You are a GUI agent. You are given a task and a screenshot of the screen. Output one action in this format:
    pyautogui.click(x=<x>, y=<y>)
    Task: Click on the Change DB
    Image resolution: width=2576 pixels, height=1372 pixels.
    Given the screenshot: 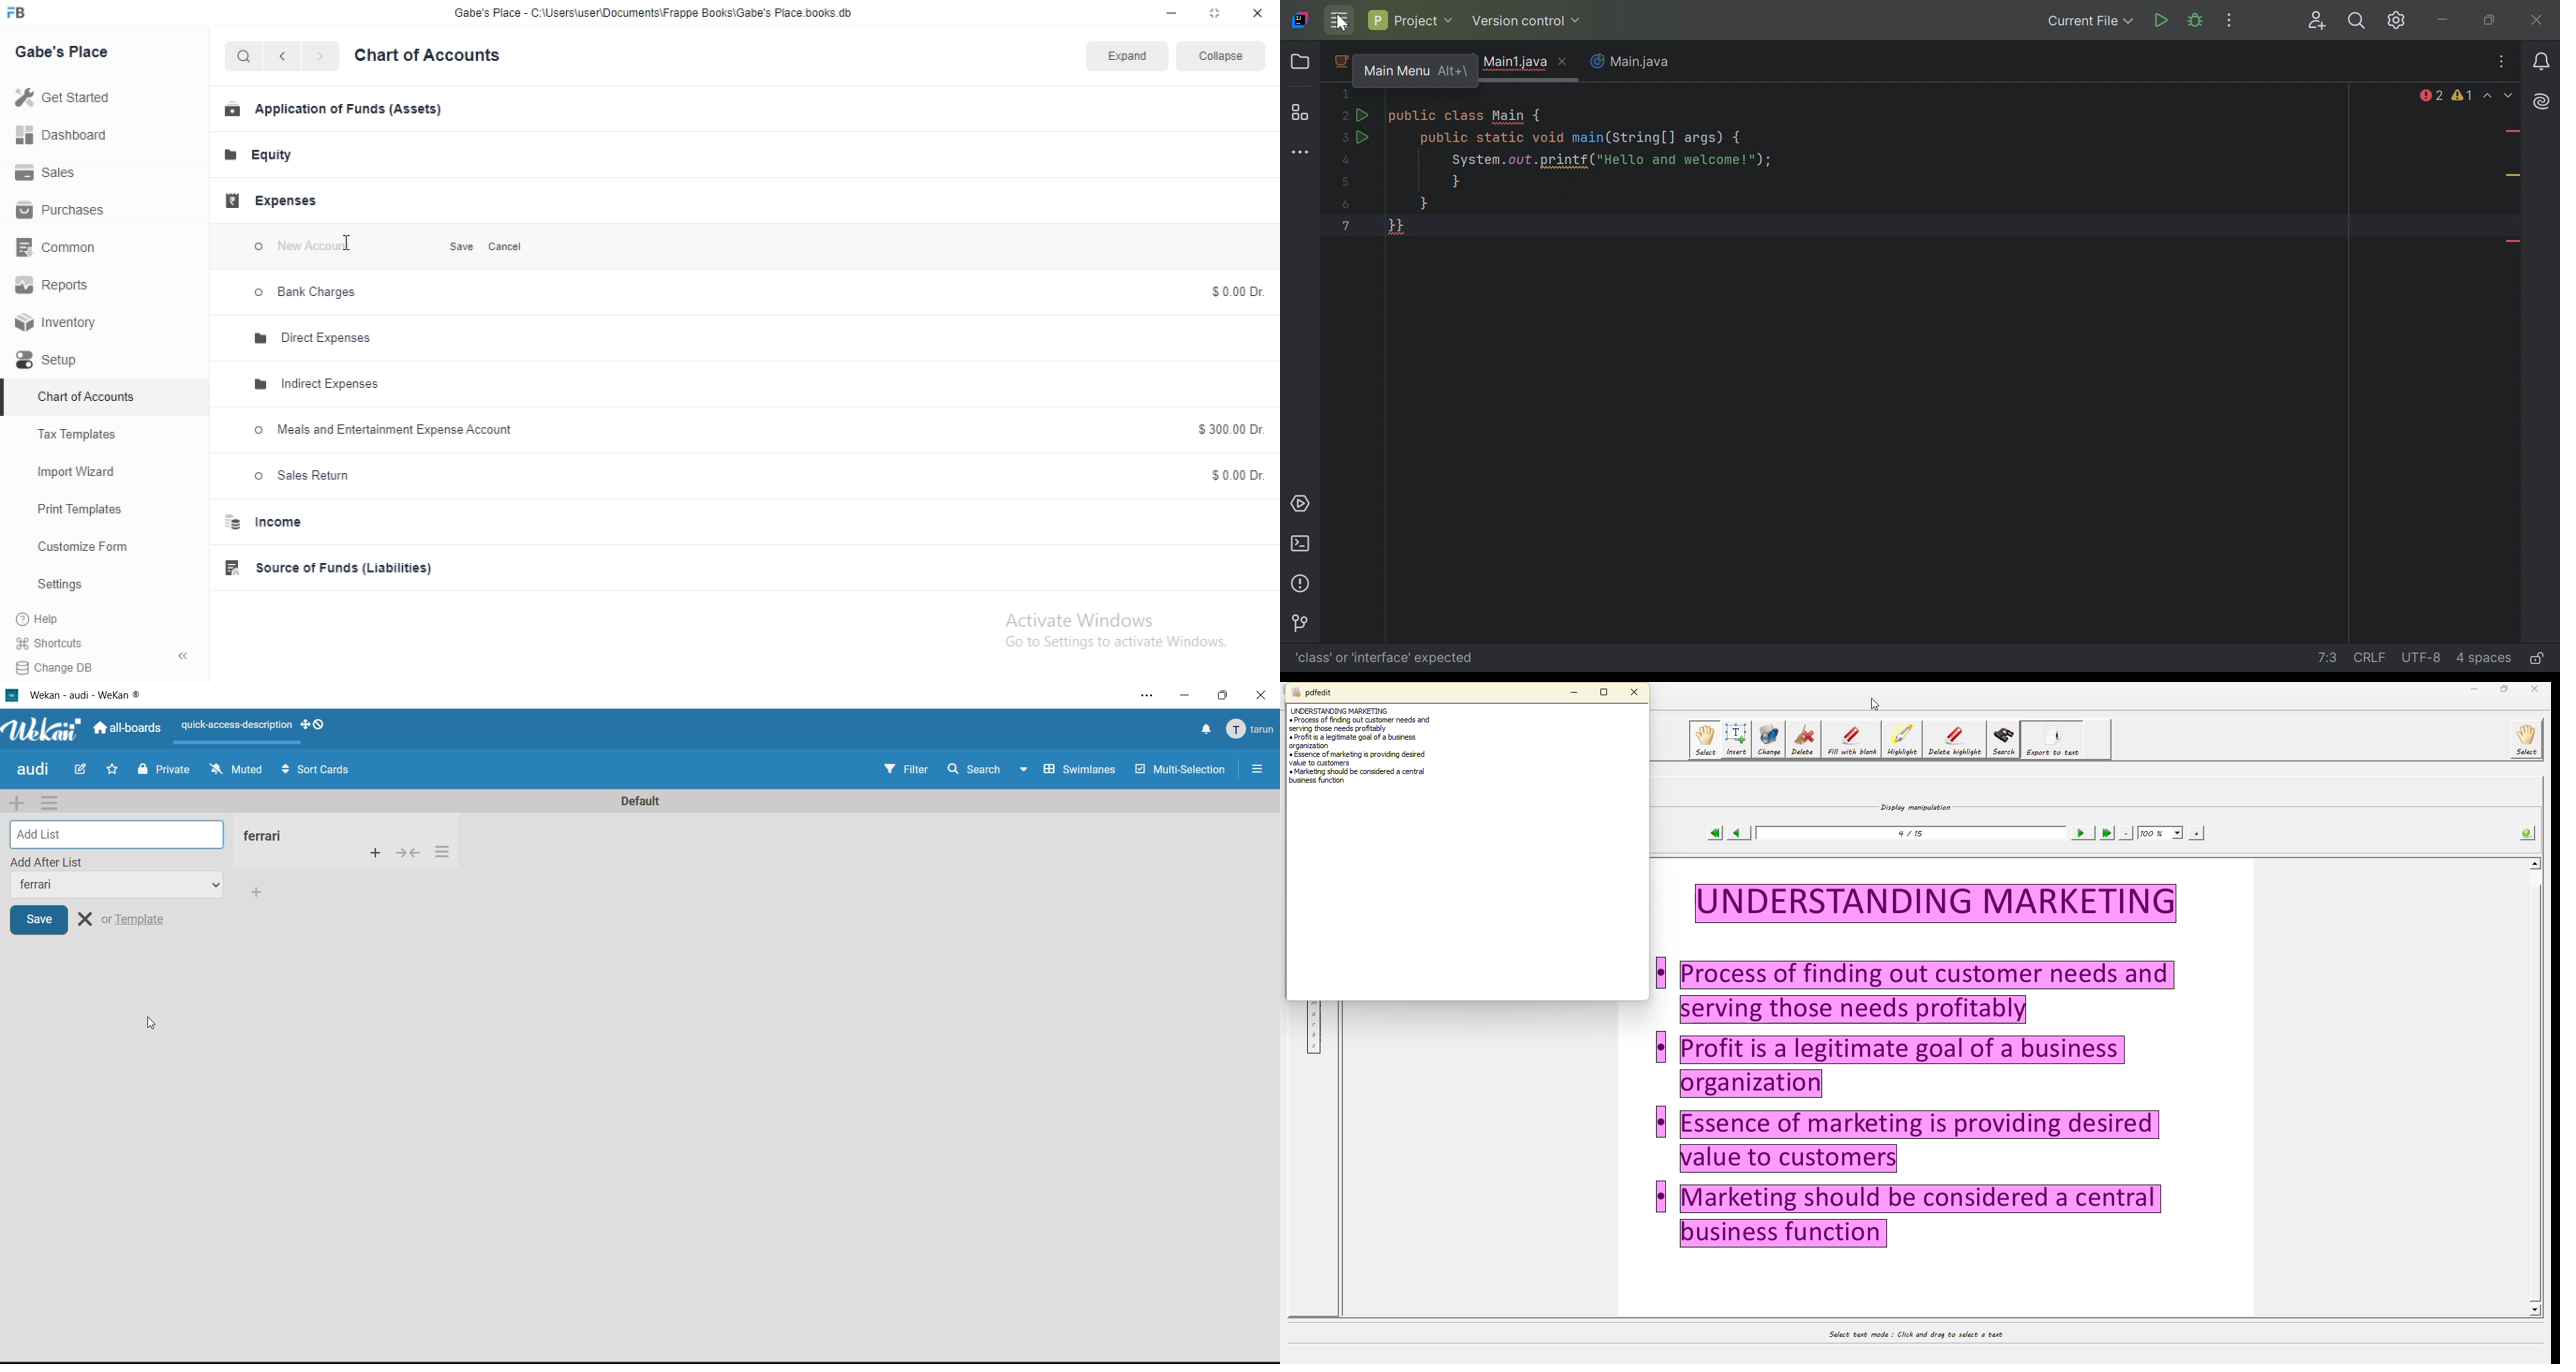 What is the action you would take?
    pyautogui.click(x=100, y=667)
    